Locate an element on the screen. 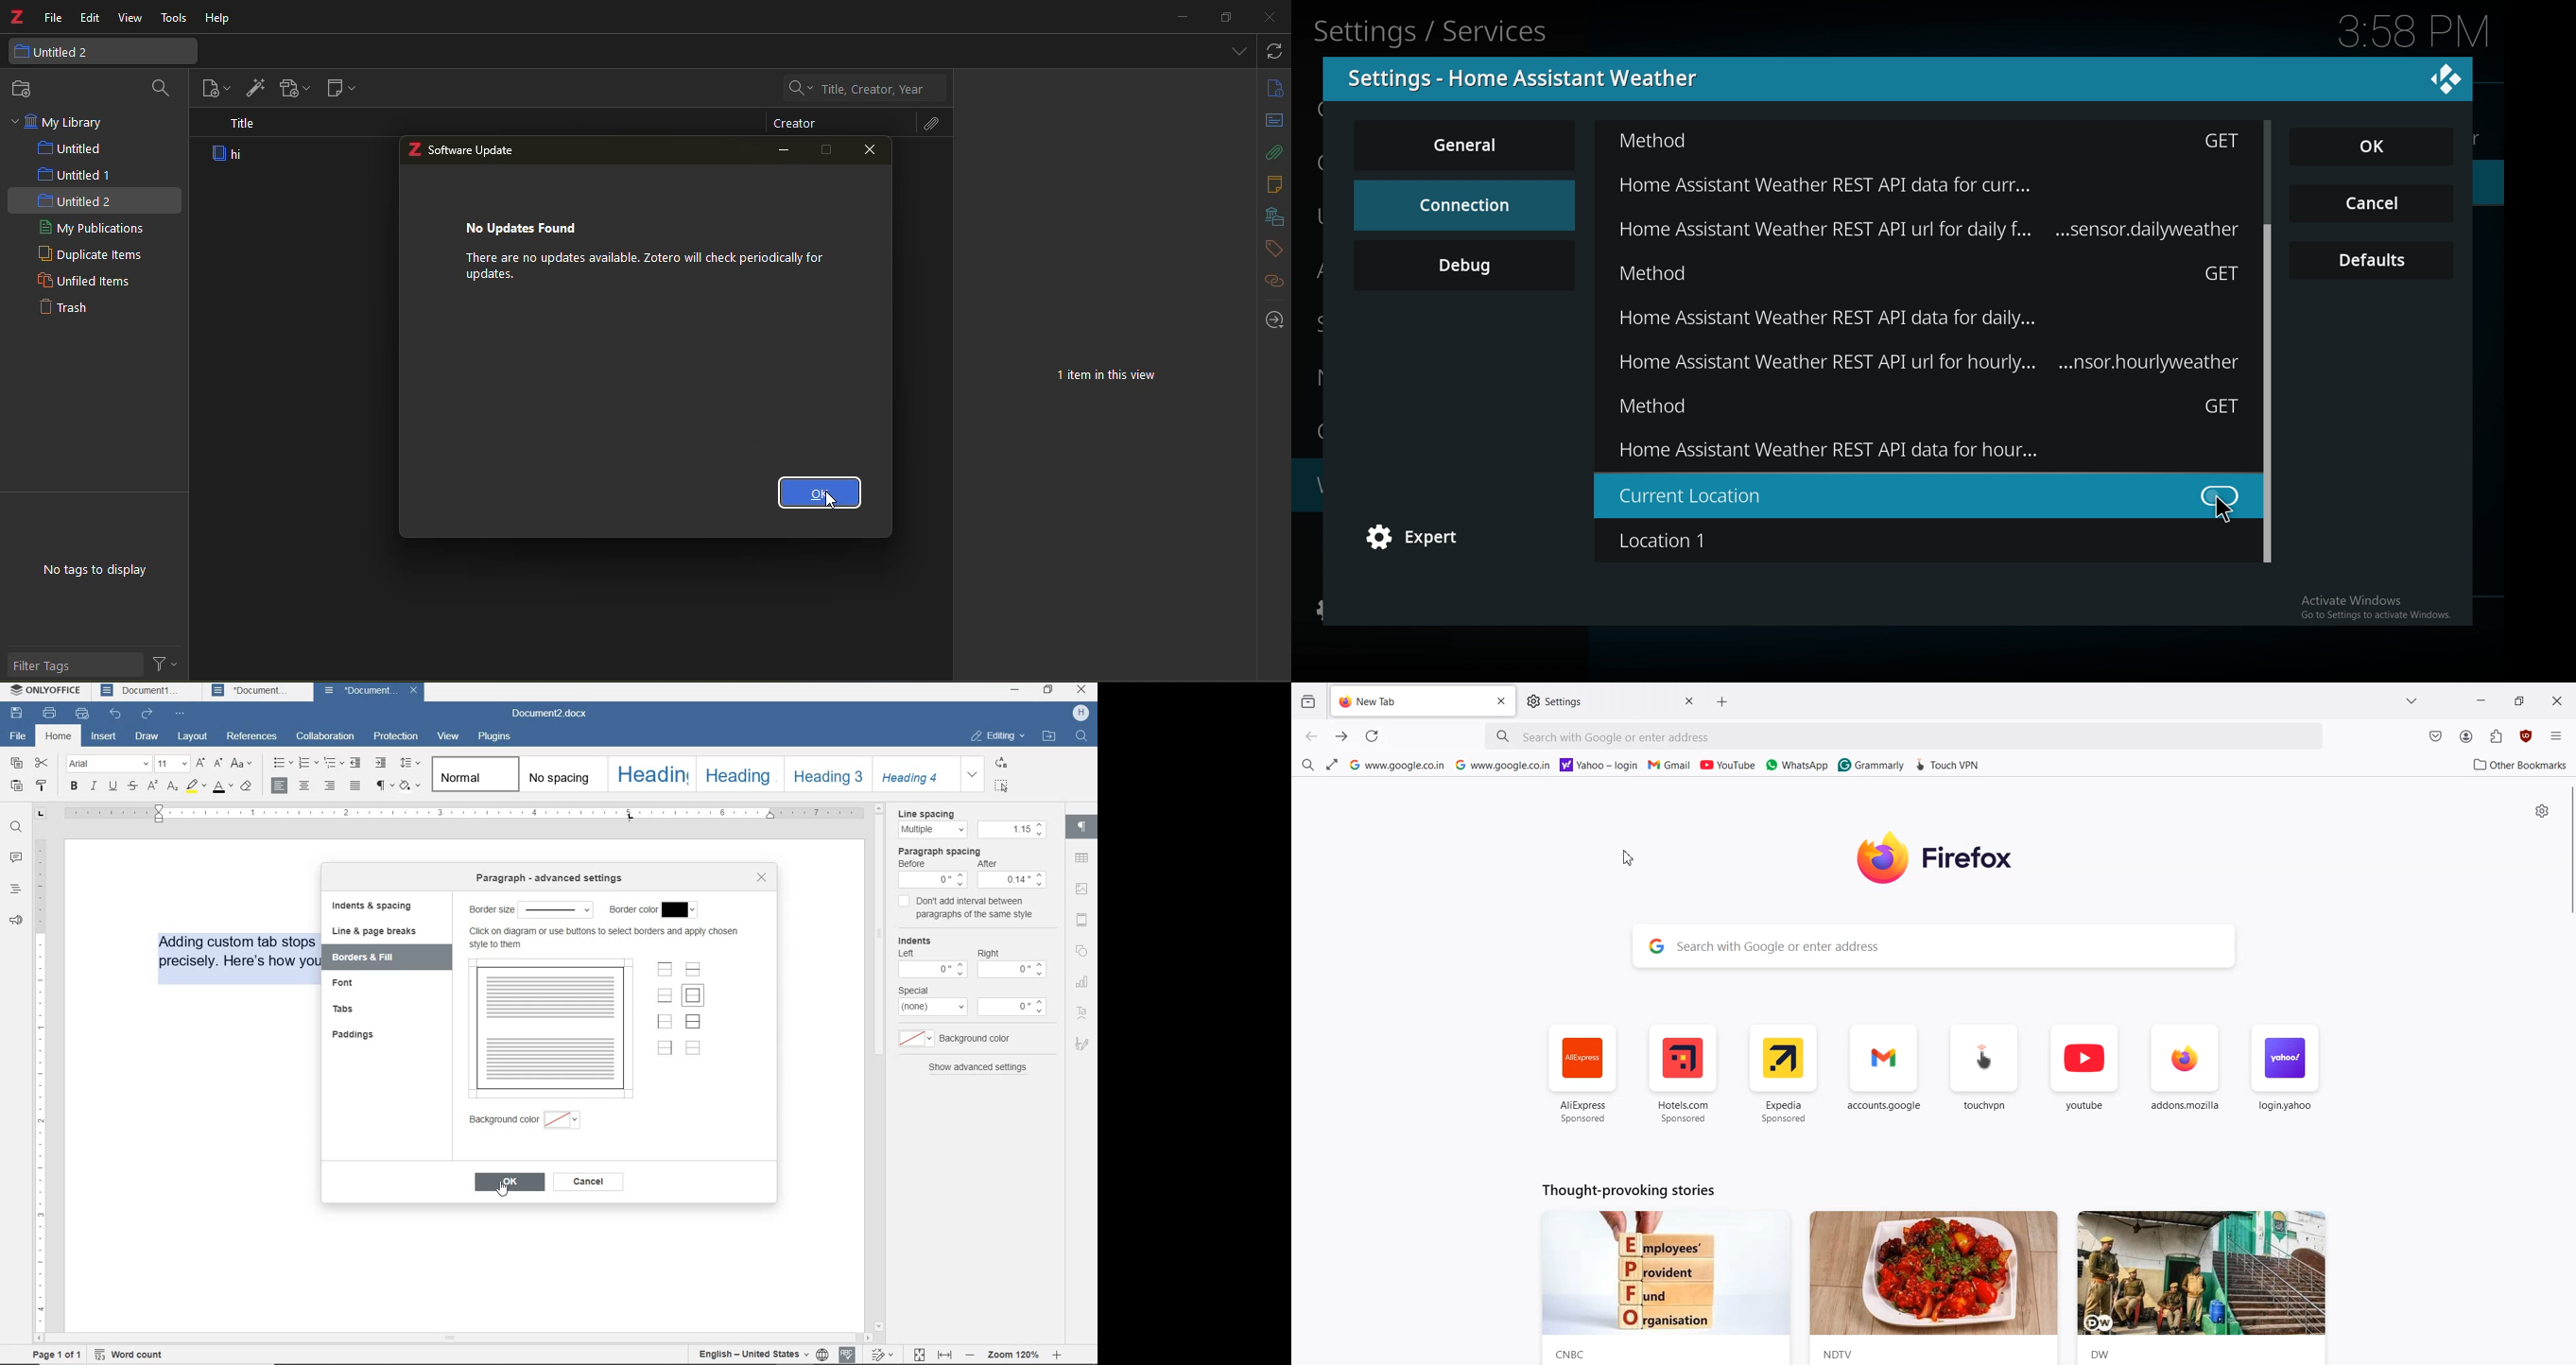 The image size is (2576, 1372). print is located at coordinates (50, 713).